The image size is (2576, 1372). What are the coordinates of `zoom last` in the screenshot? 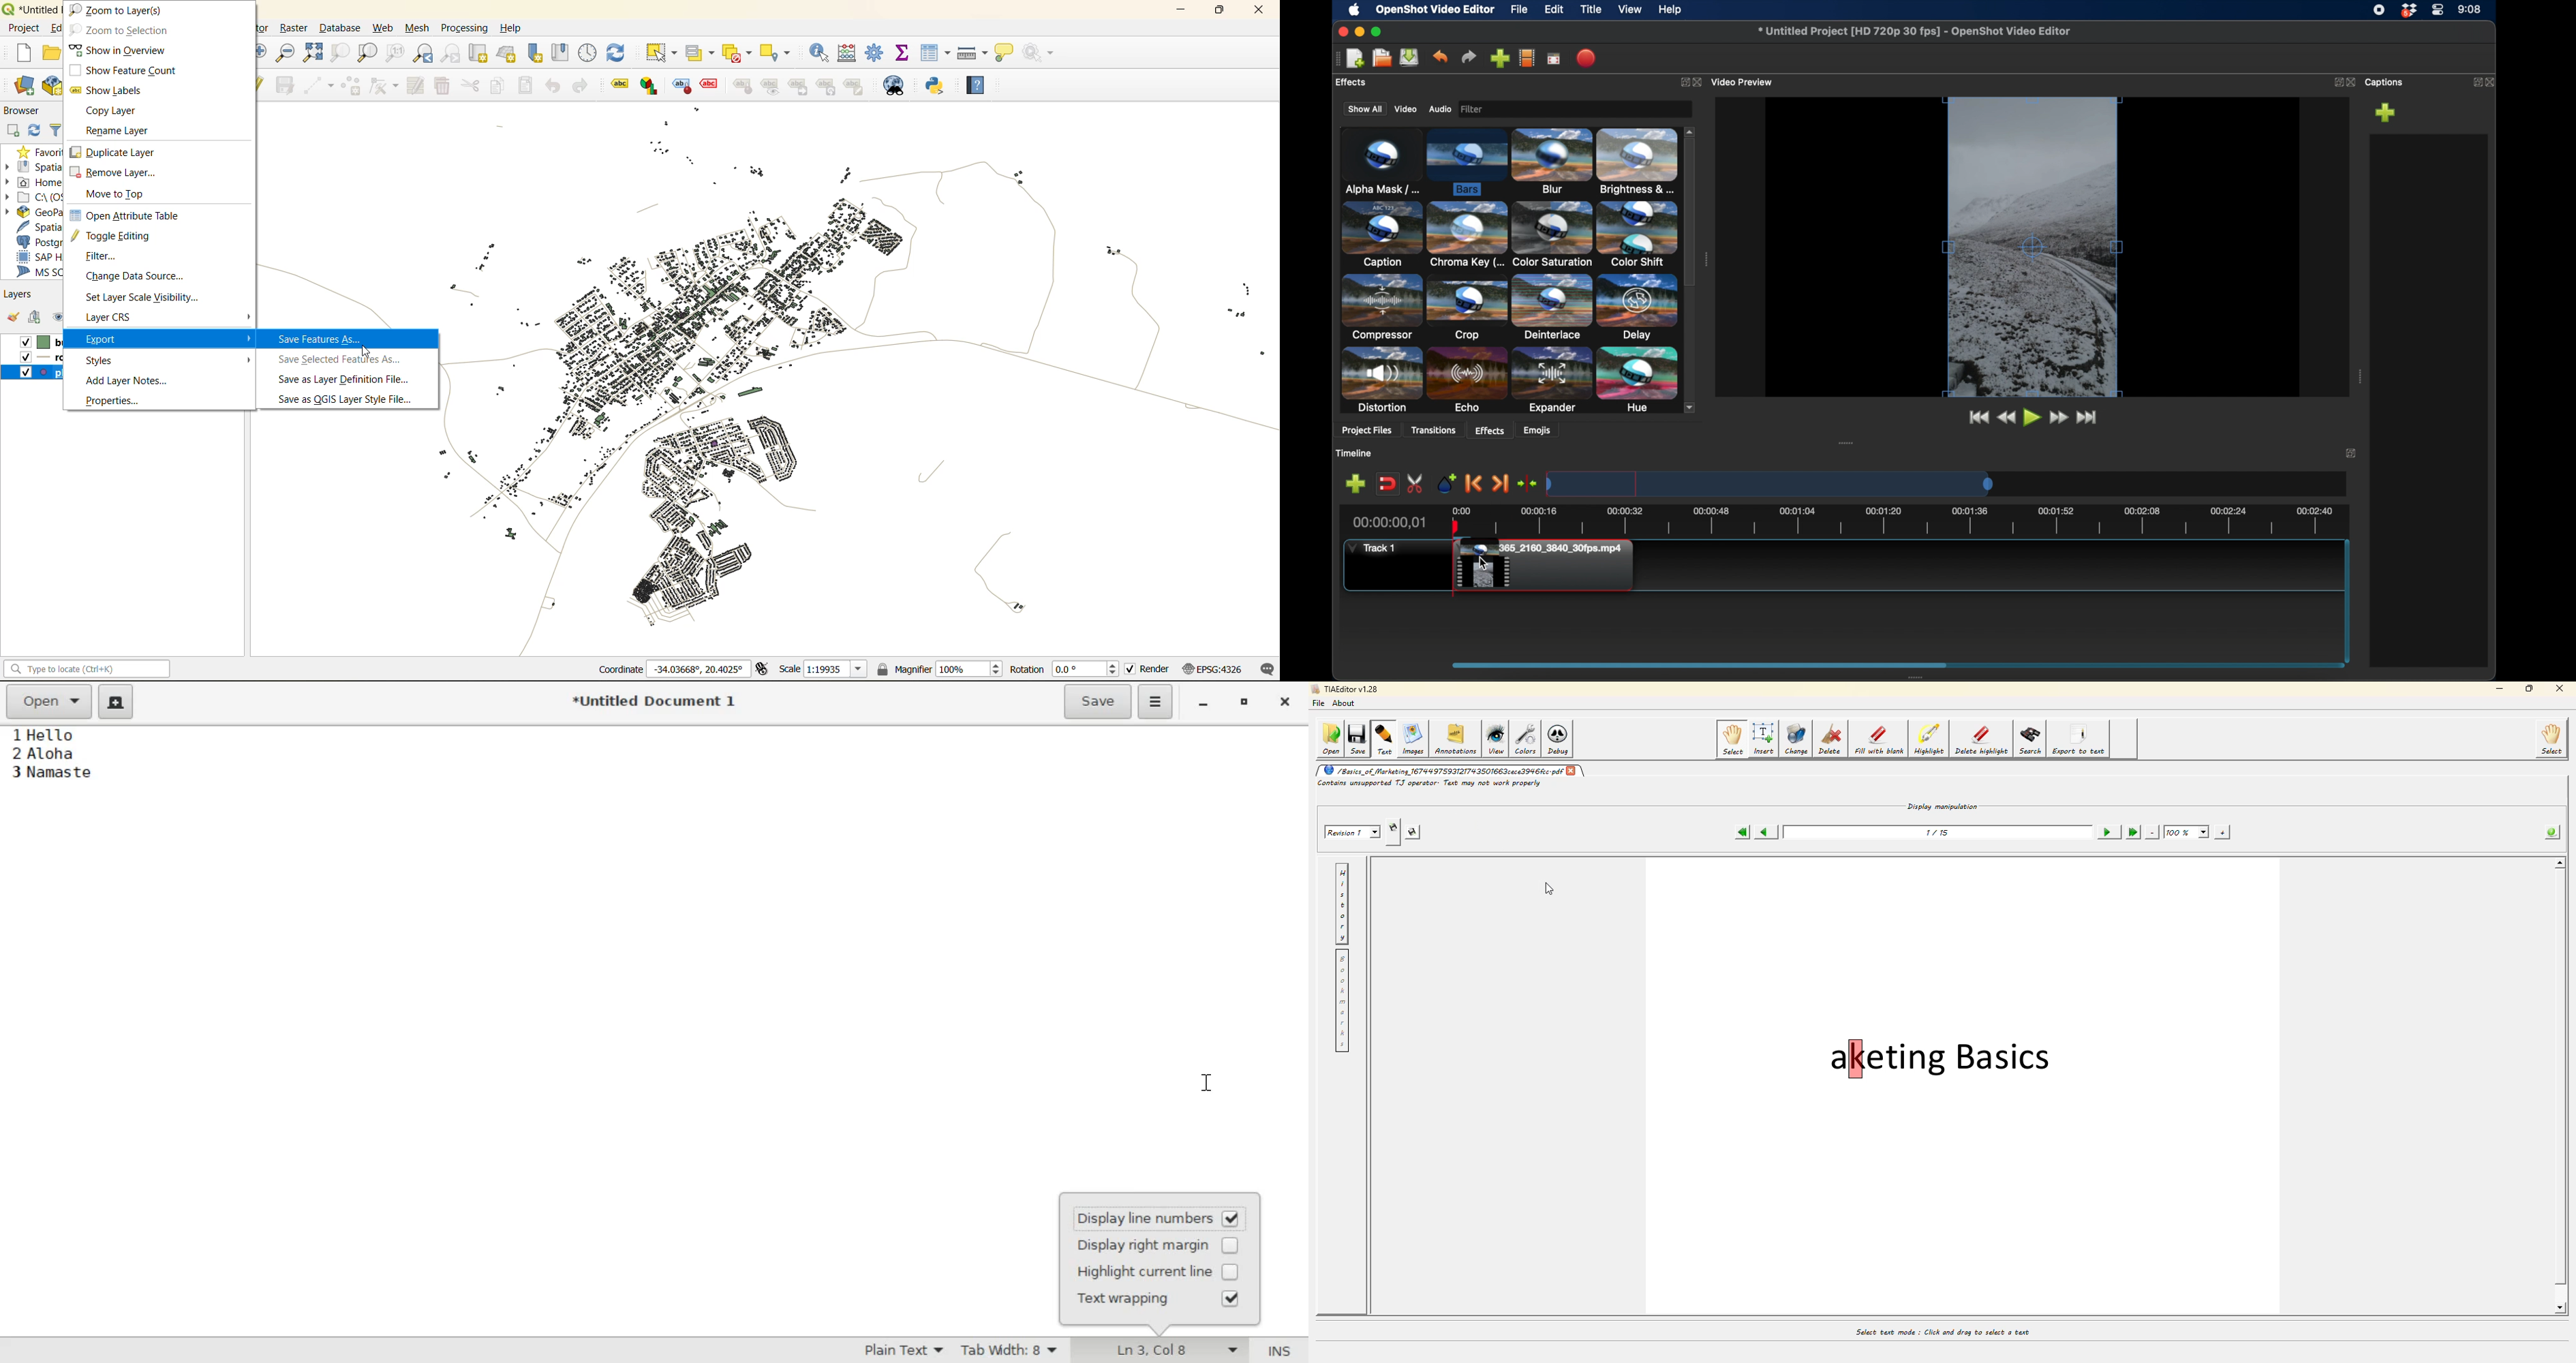 It's located at (421, 53).